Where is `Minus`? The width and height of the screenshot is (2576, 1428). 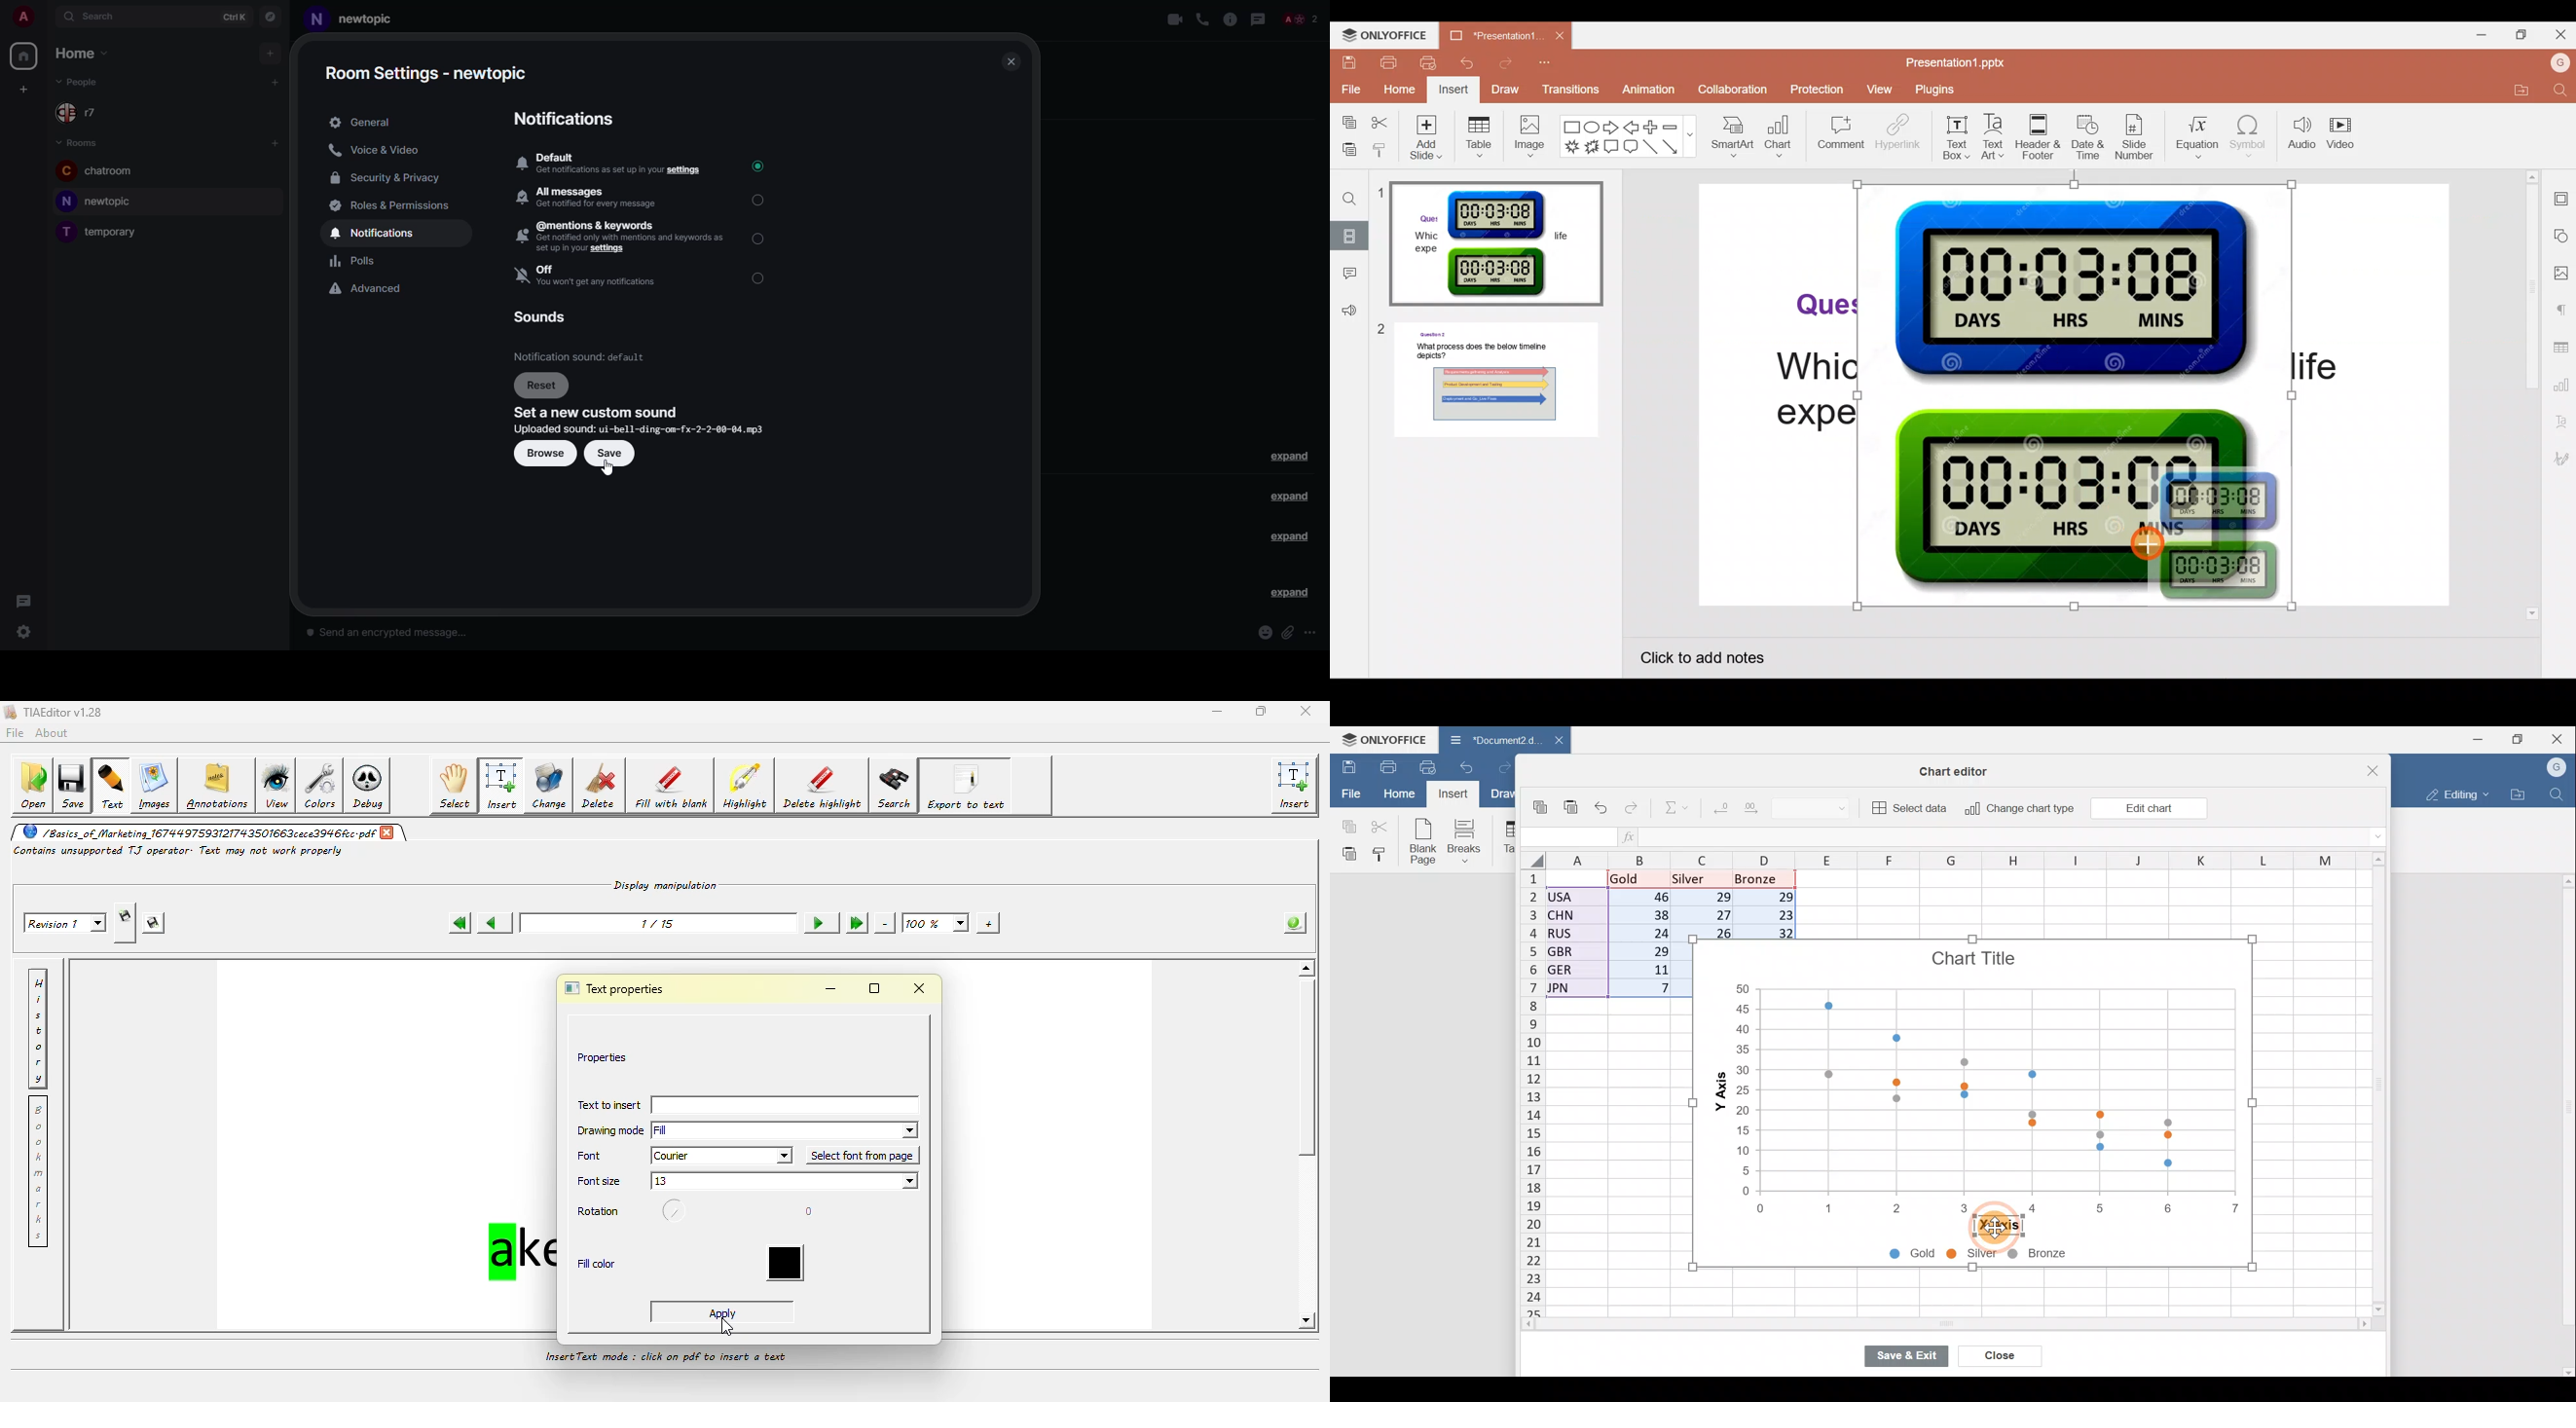 Minus is located at coordinates (1677, 125).